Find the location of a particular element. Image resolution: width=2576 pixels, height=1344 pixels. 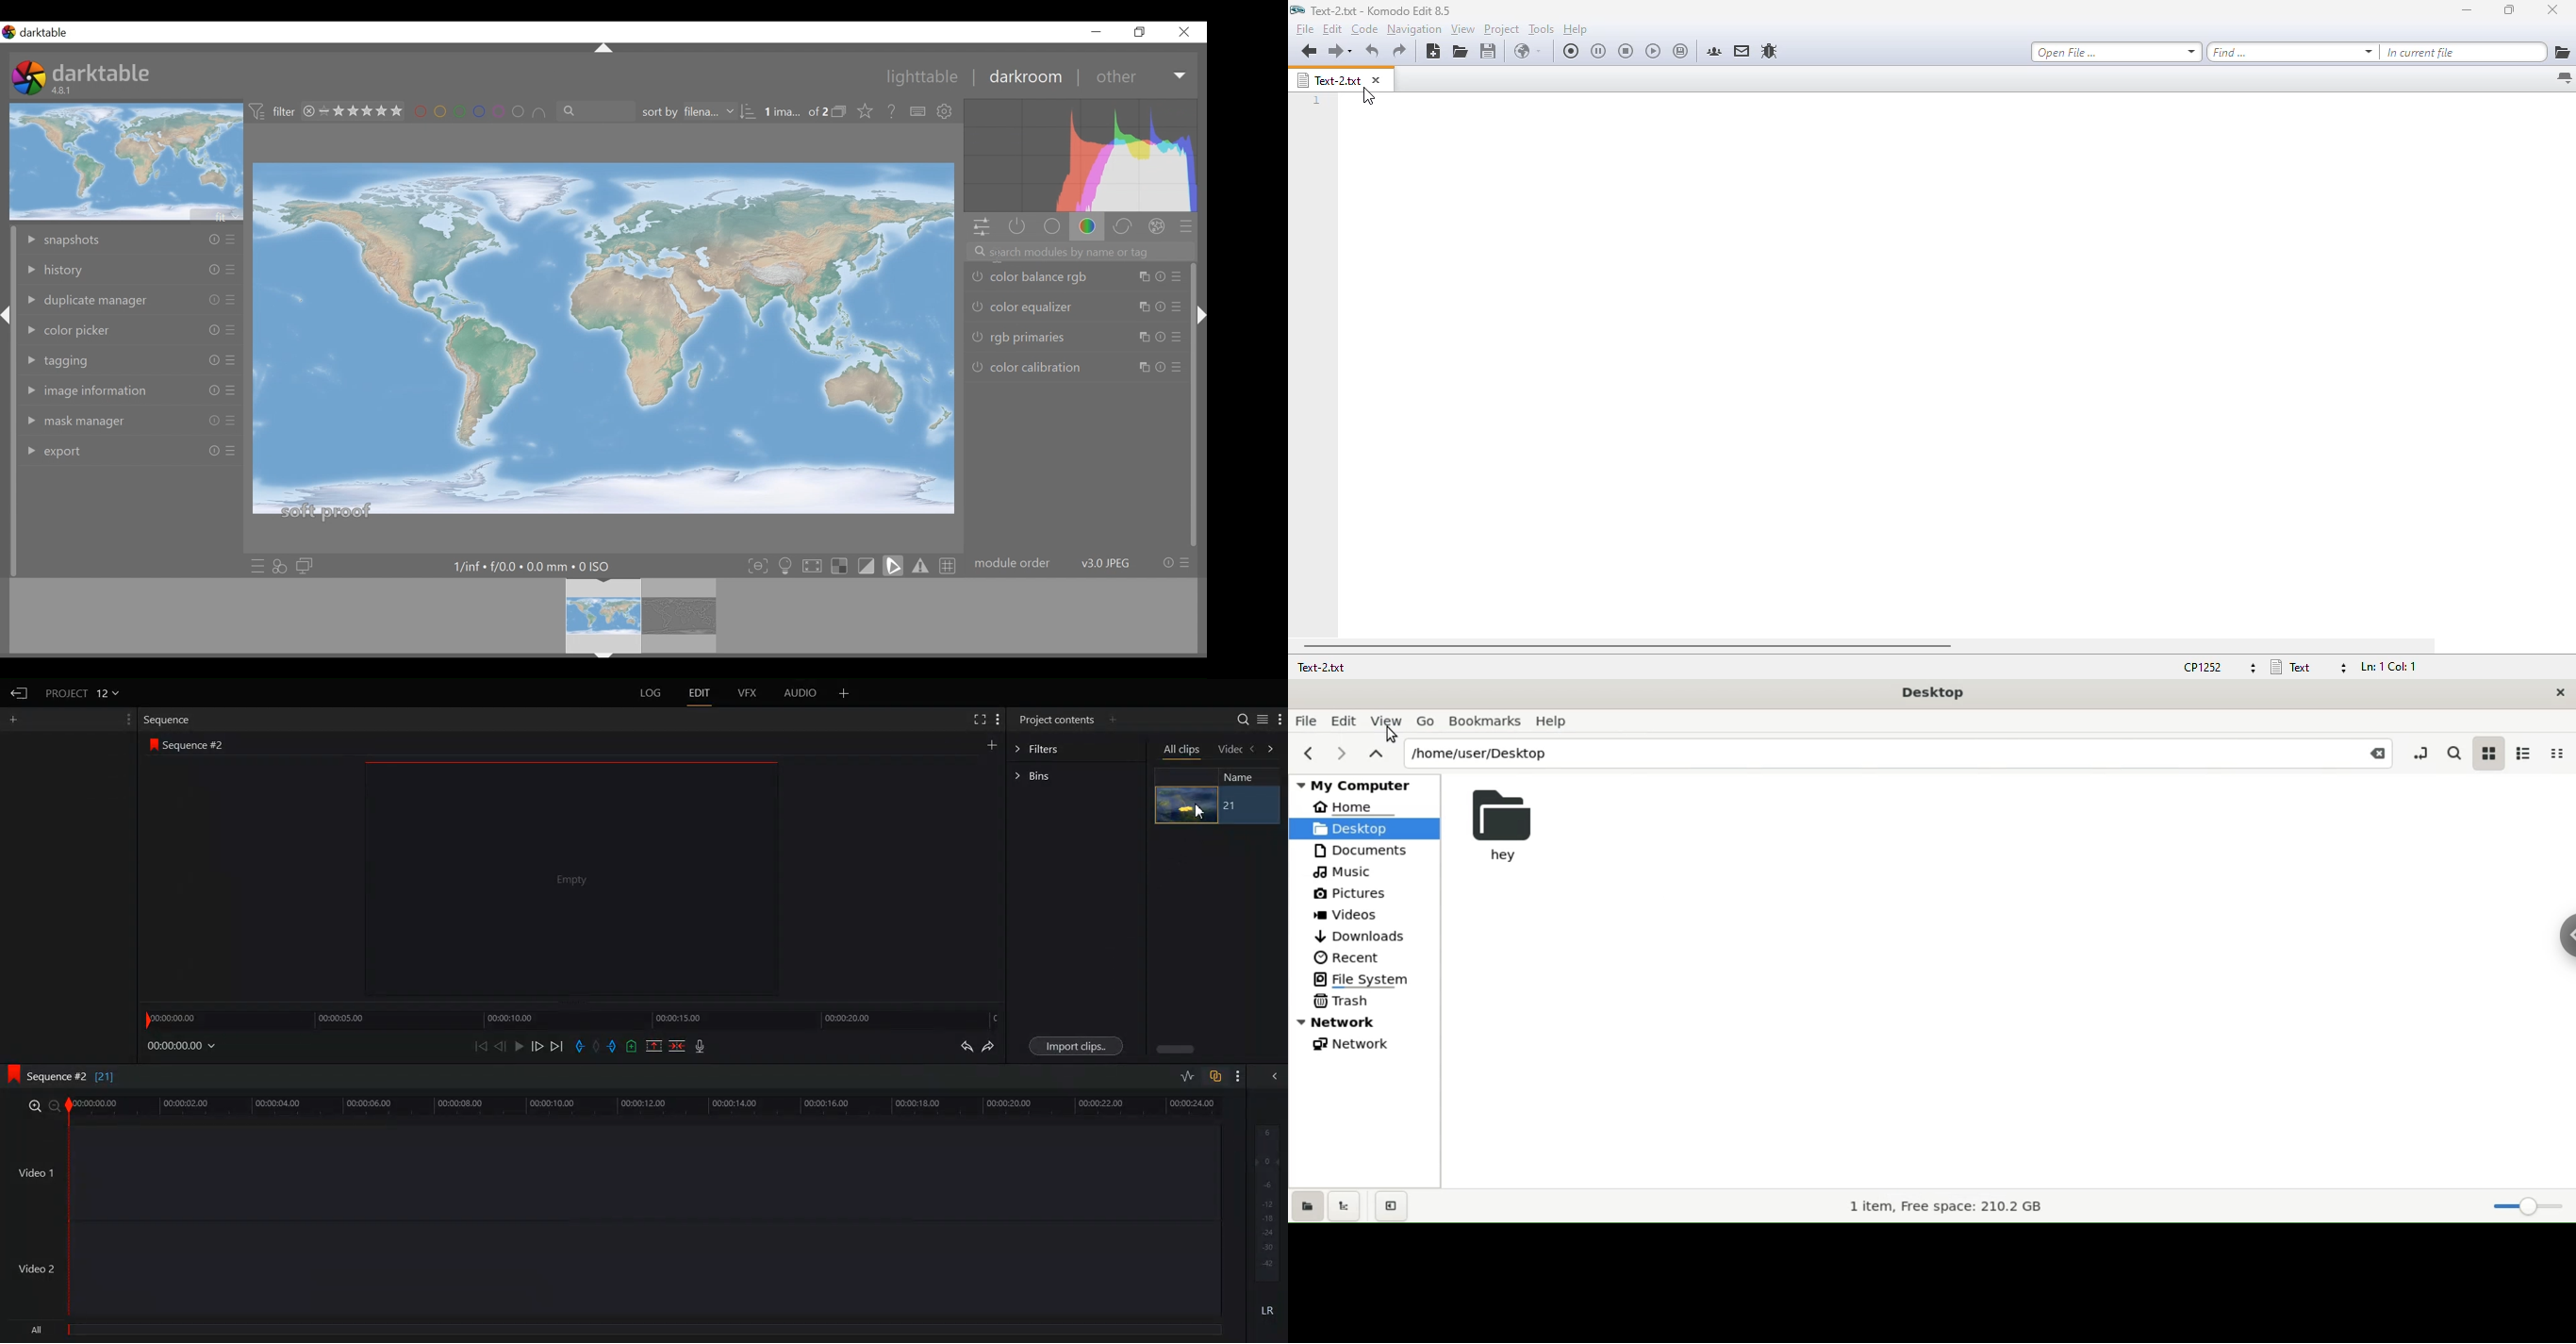

toggle ISO 12646 is located at coordinates (786, 564).